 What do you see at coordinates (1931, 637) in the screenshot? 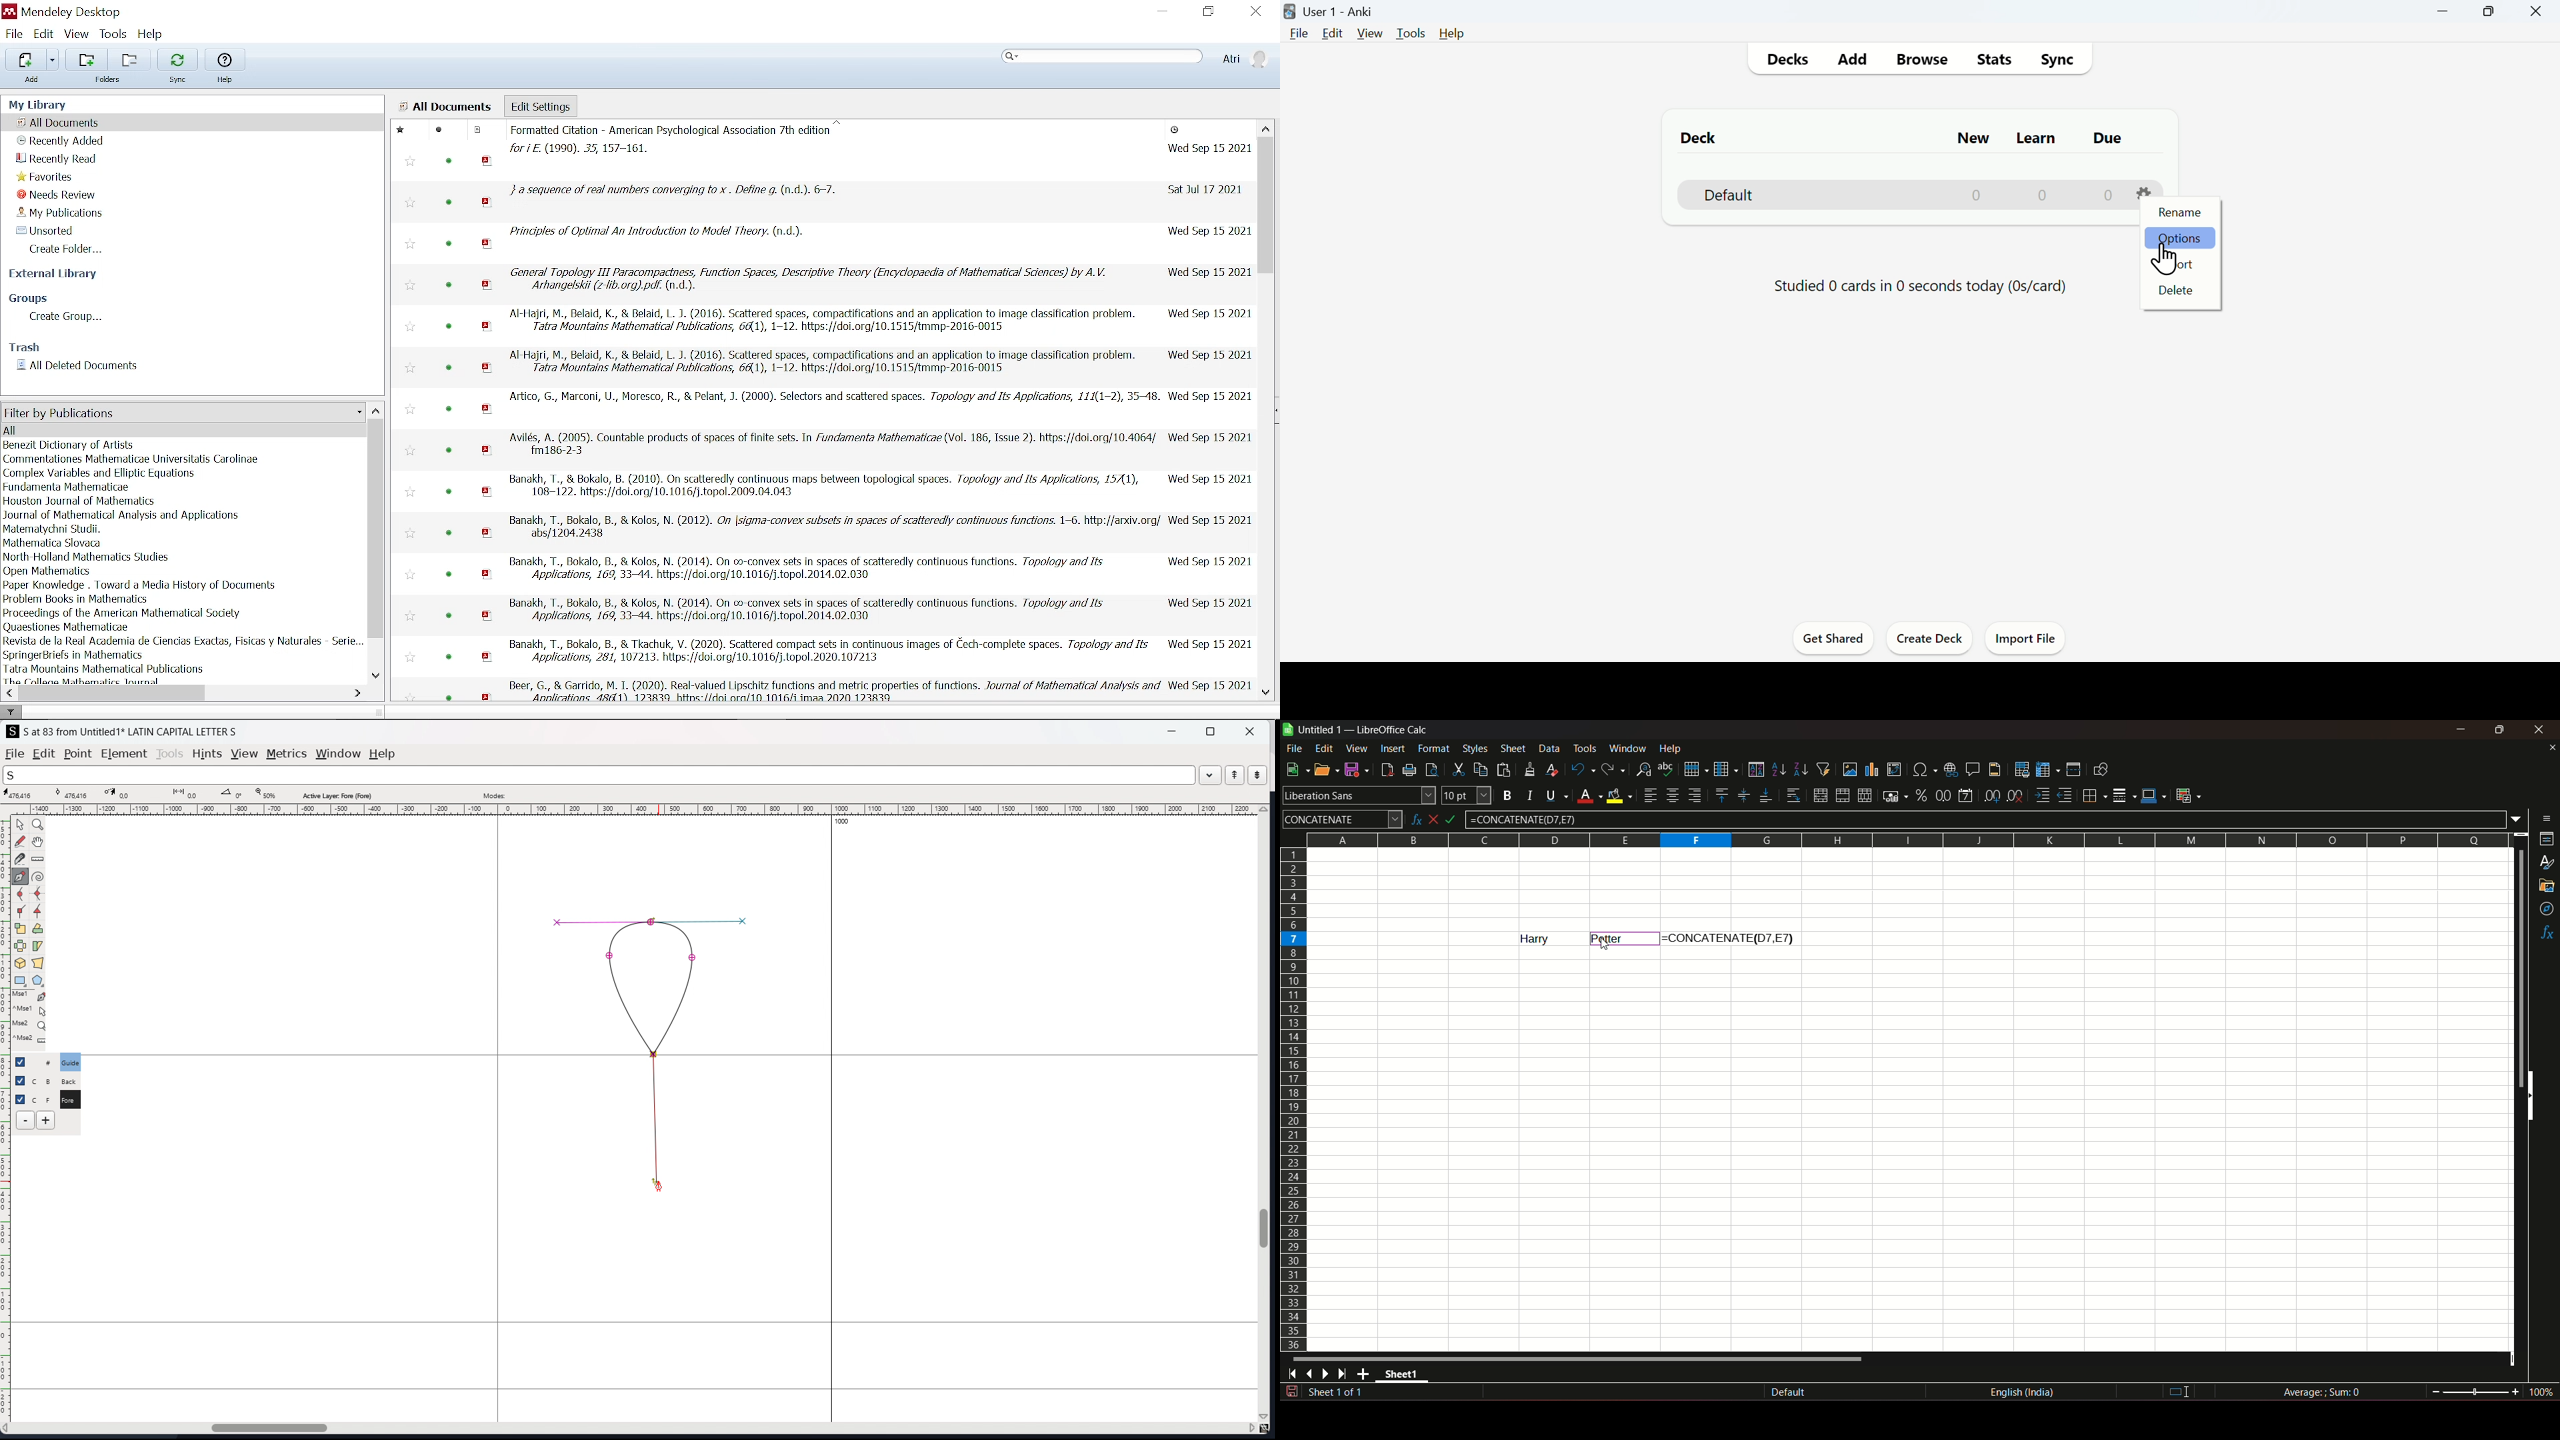
I see `Create Deck` at bounding box center [1931, 637].